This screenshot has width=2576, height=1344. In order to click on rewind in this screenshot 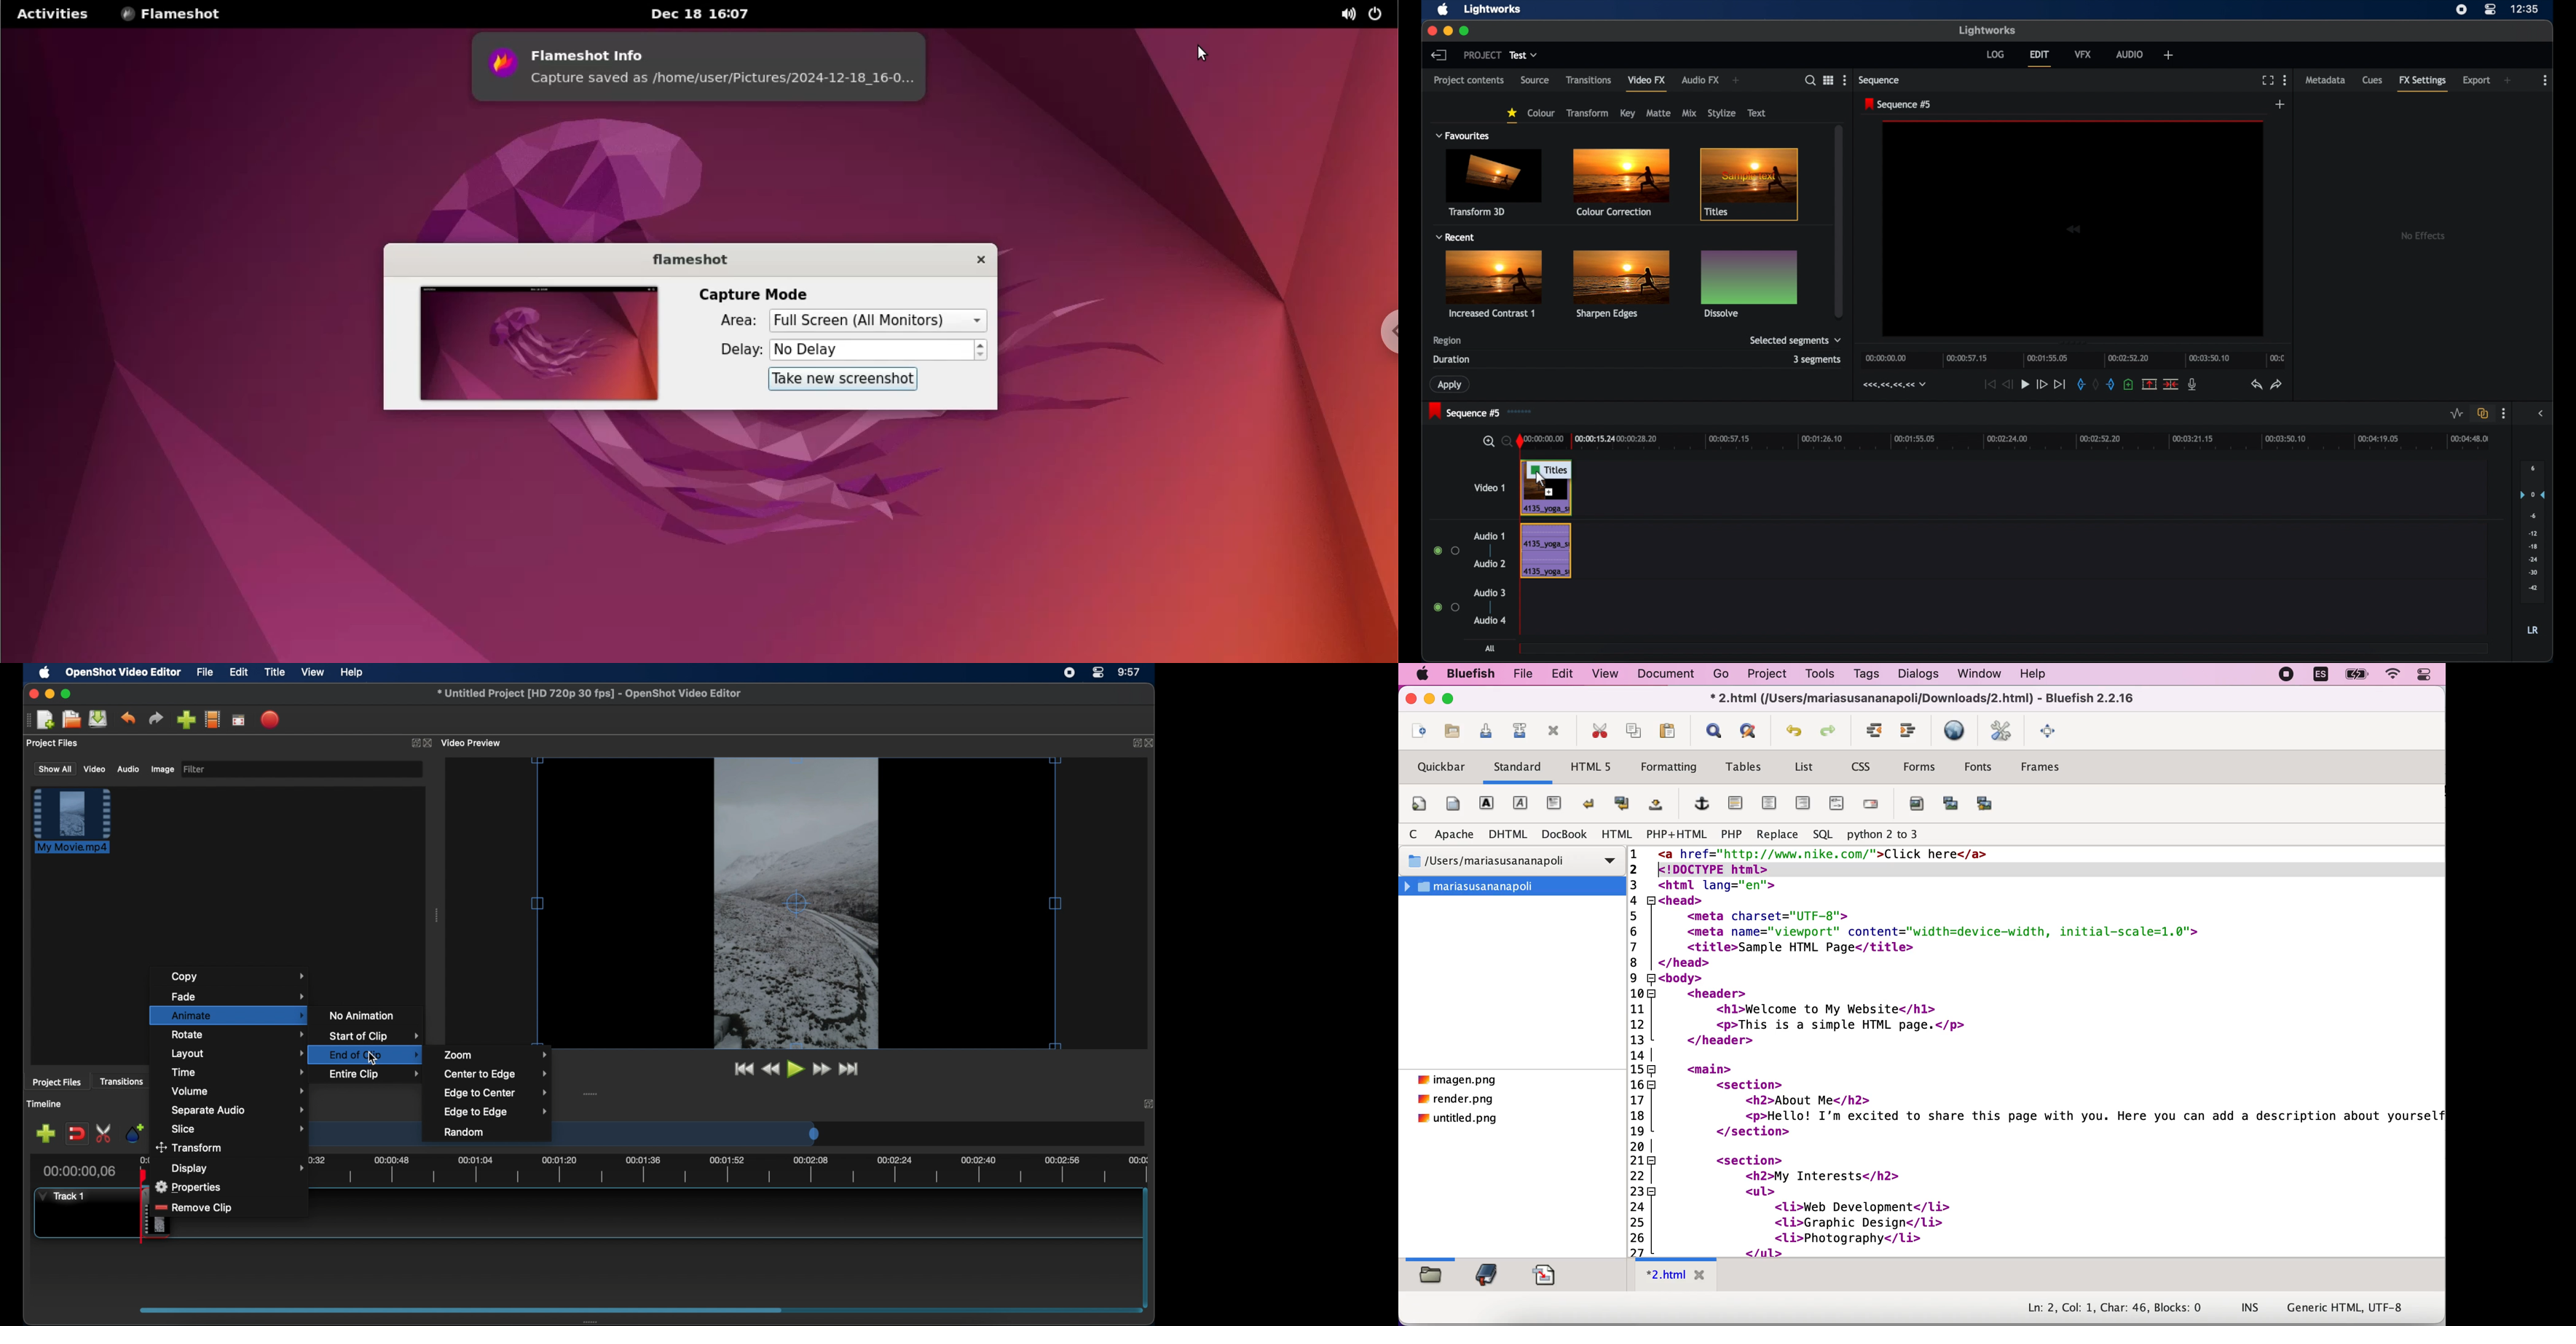, I will do `click(771, 1069)`.